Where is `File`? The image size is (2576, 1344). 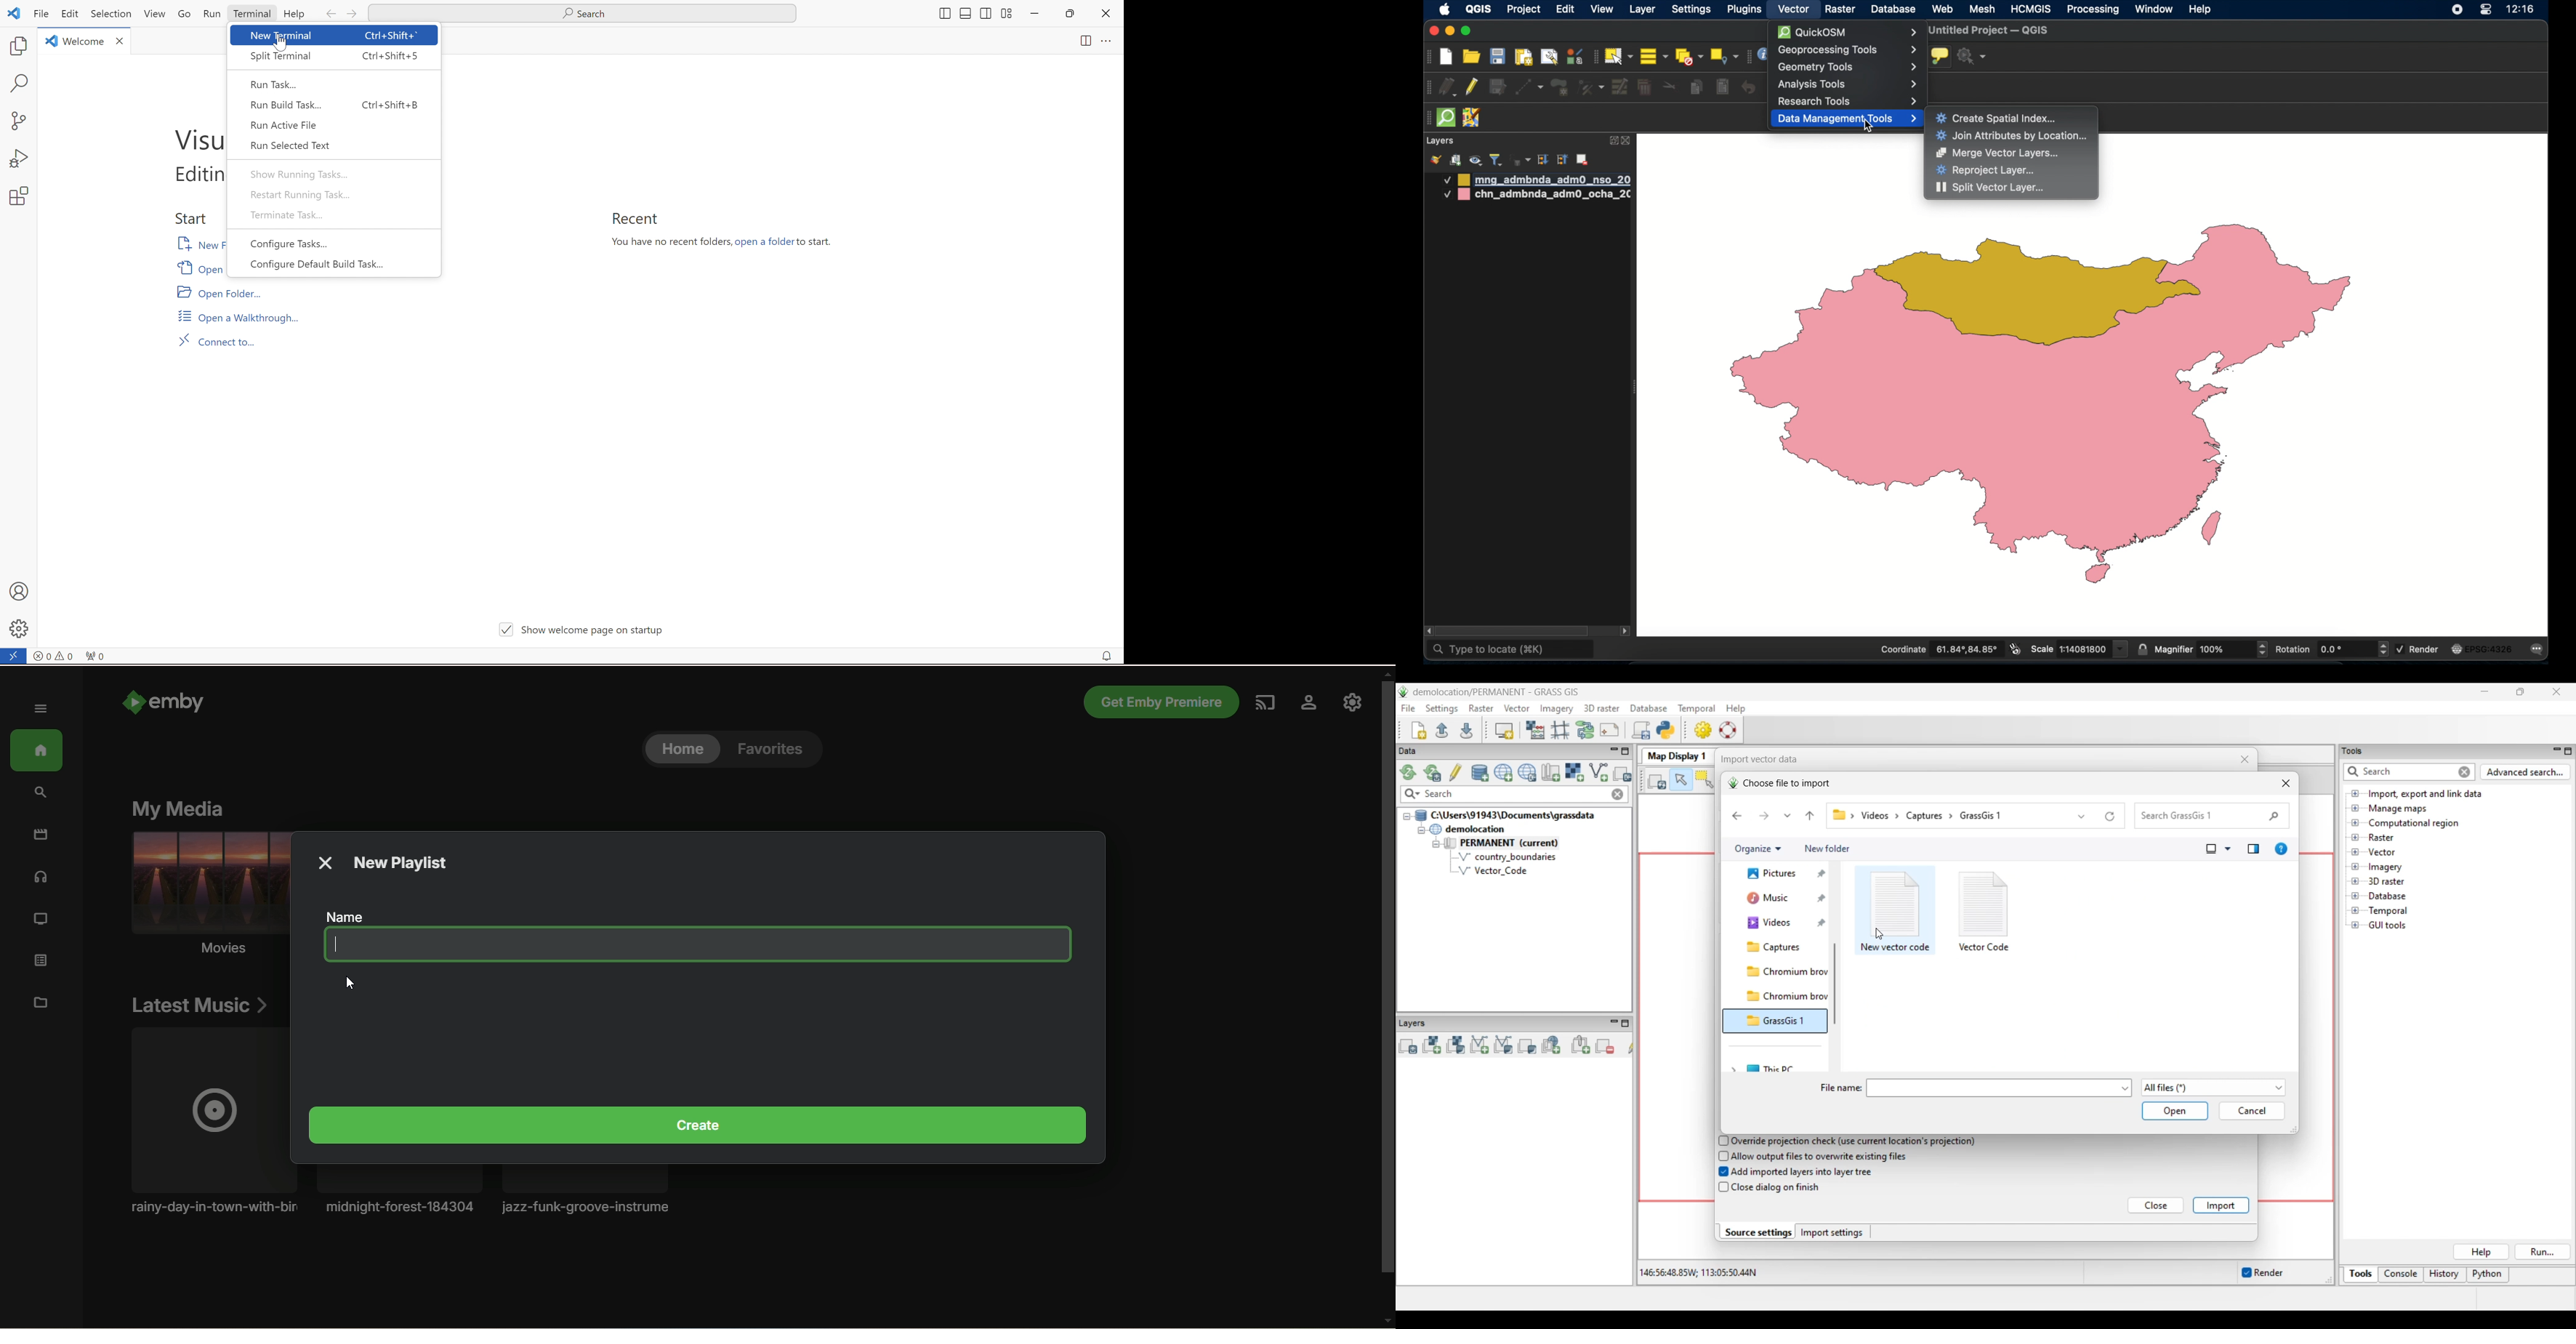 File is located at coordinates (39, 14).